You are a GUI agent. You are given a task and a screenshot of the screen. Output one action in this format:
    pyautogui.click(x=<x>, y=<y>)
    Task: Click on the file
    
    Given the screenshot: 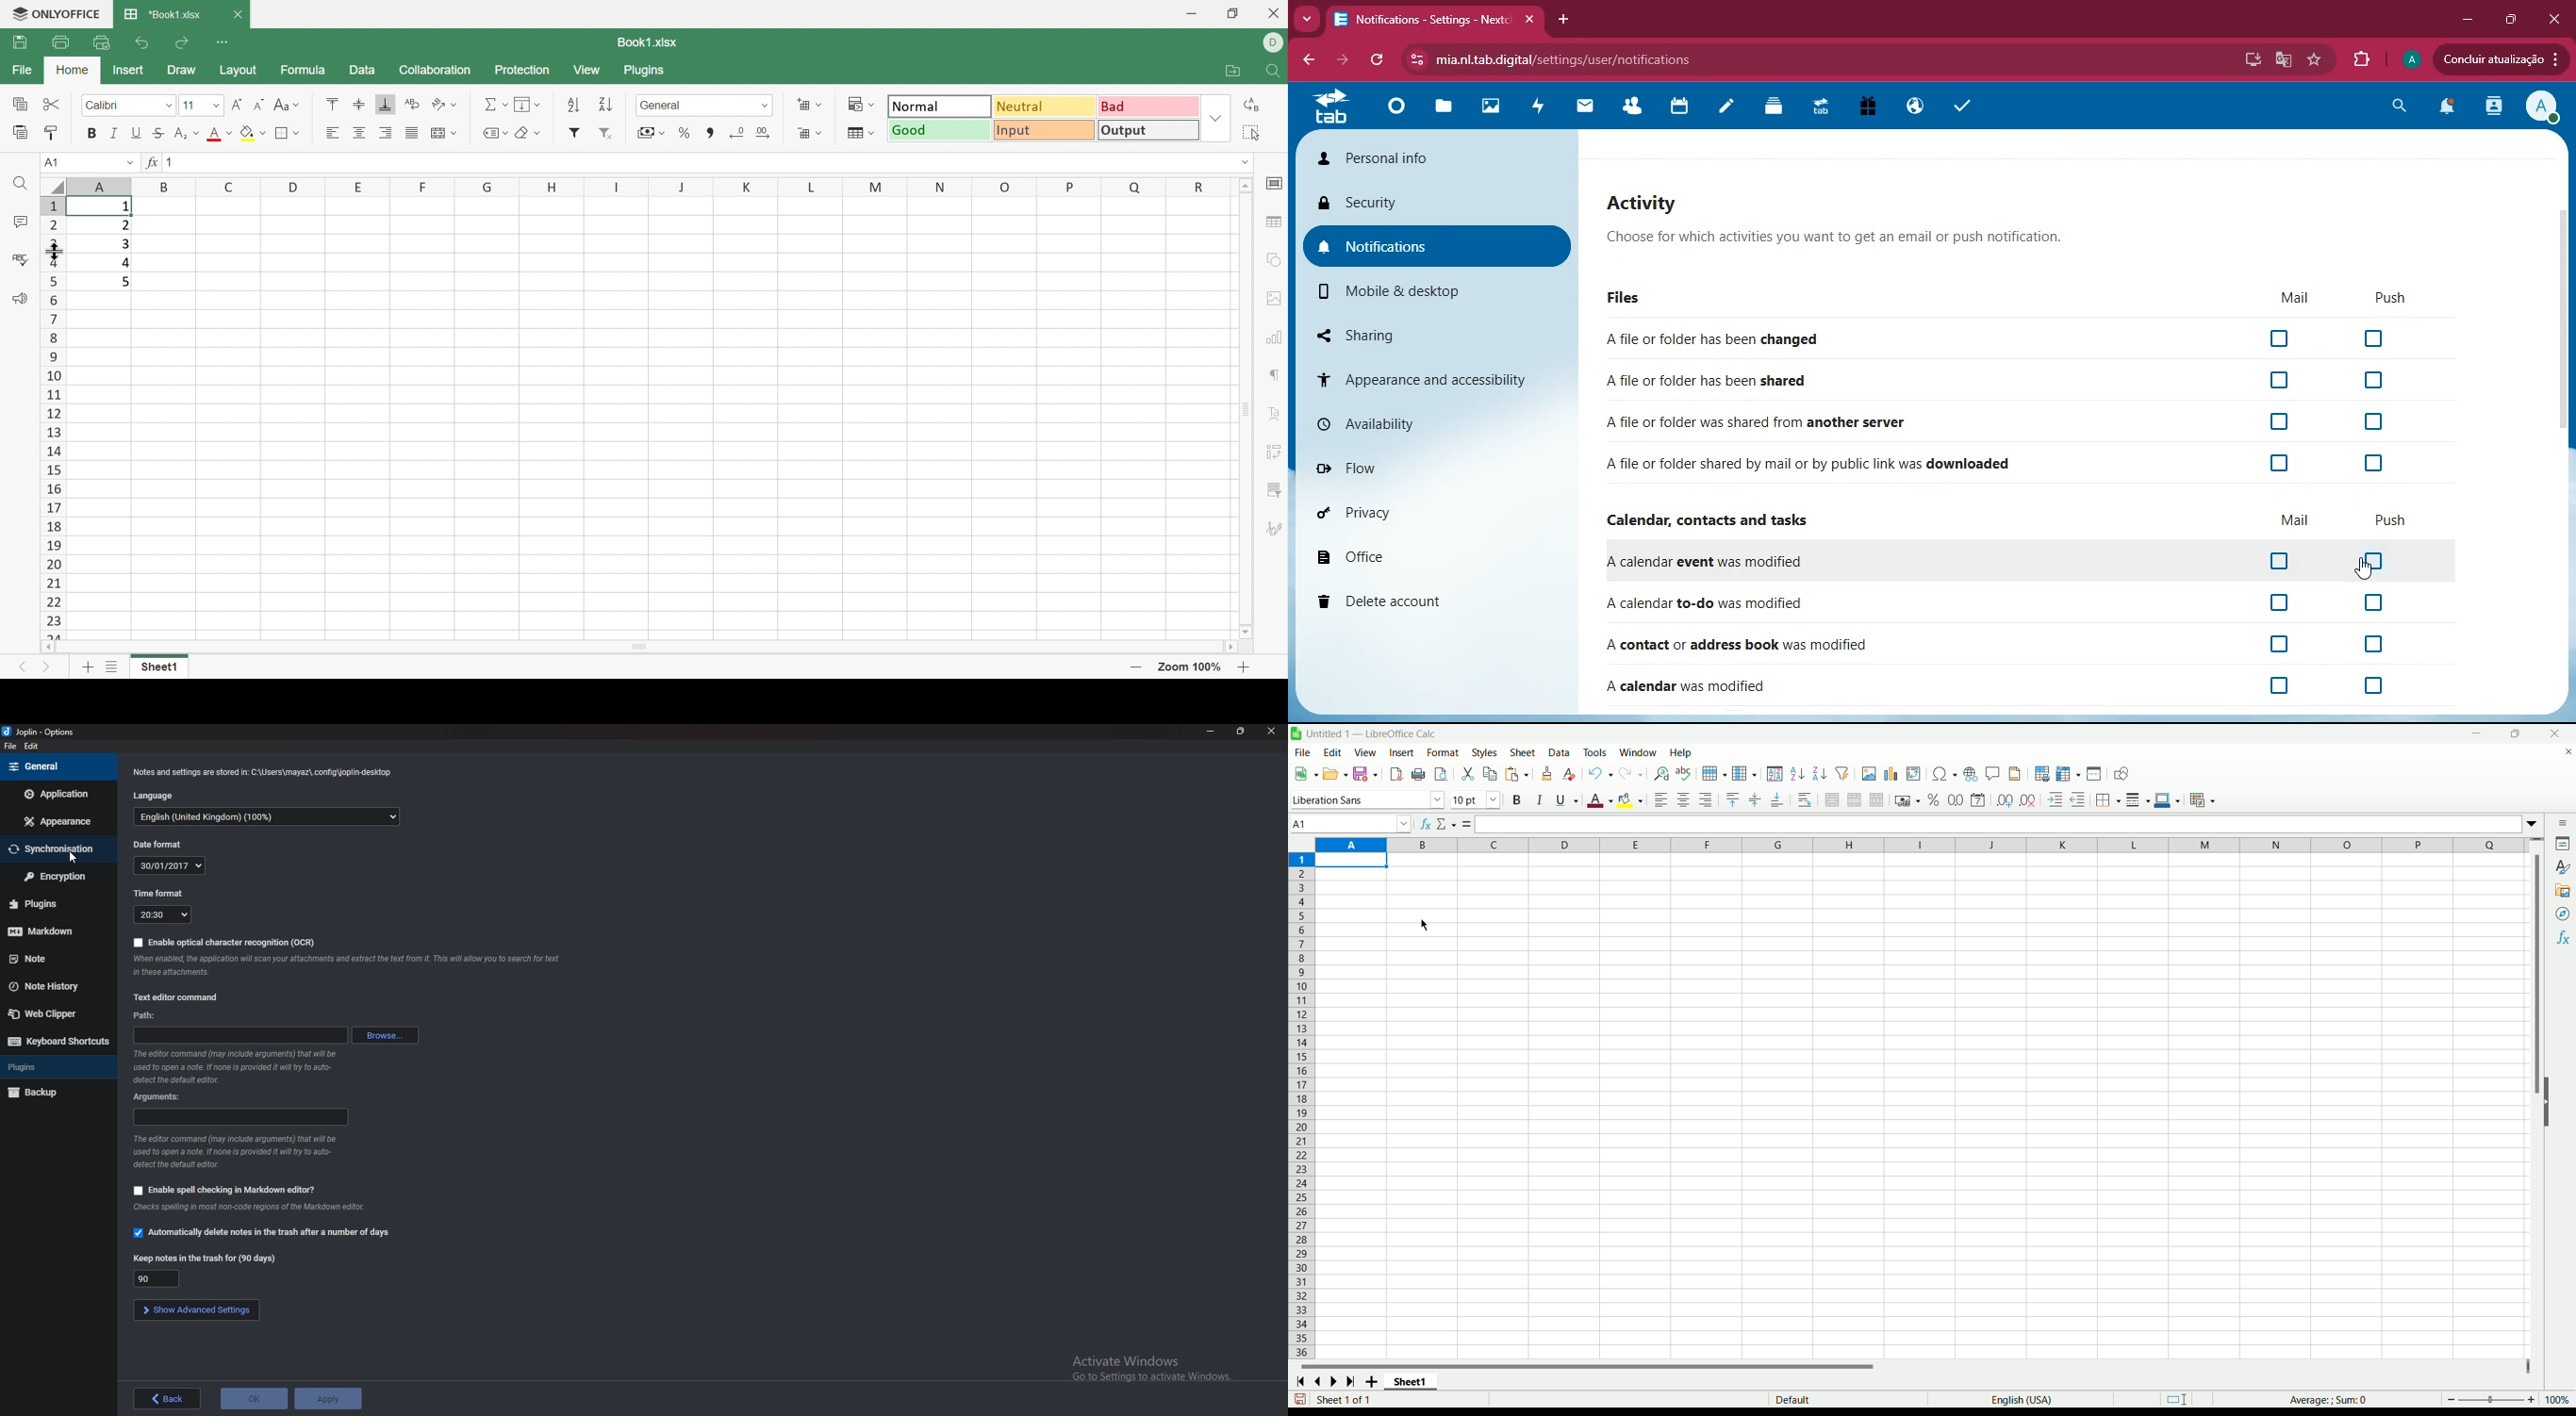 What is the action you would take?
    pyautogui.click(x=8, y=745)
    